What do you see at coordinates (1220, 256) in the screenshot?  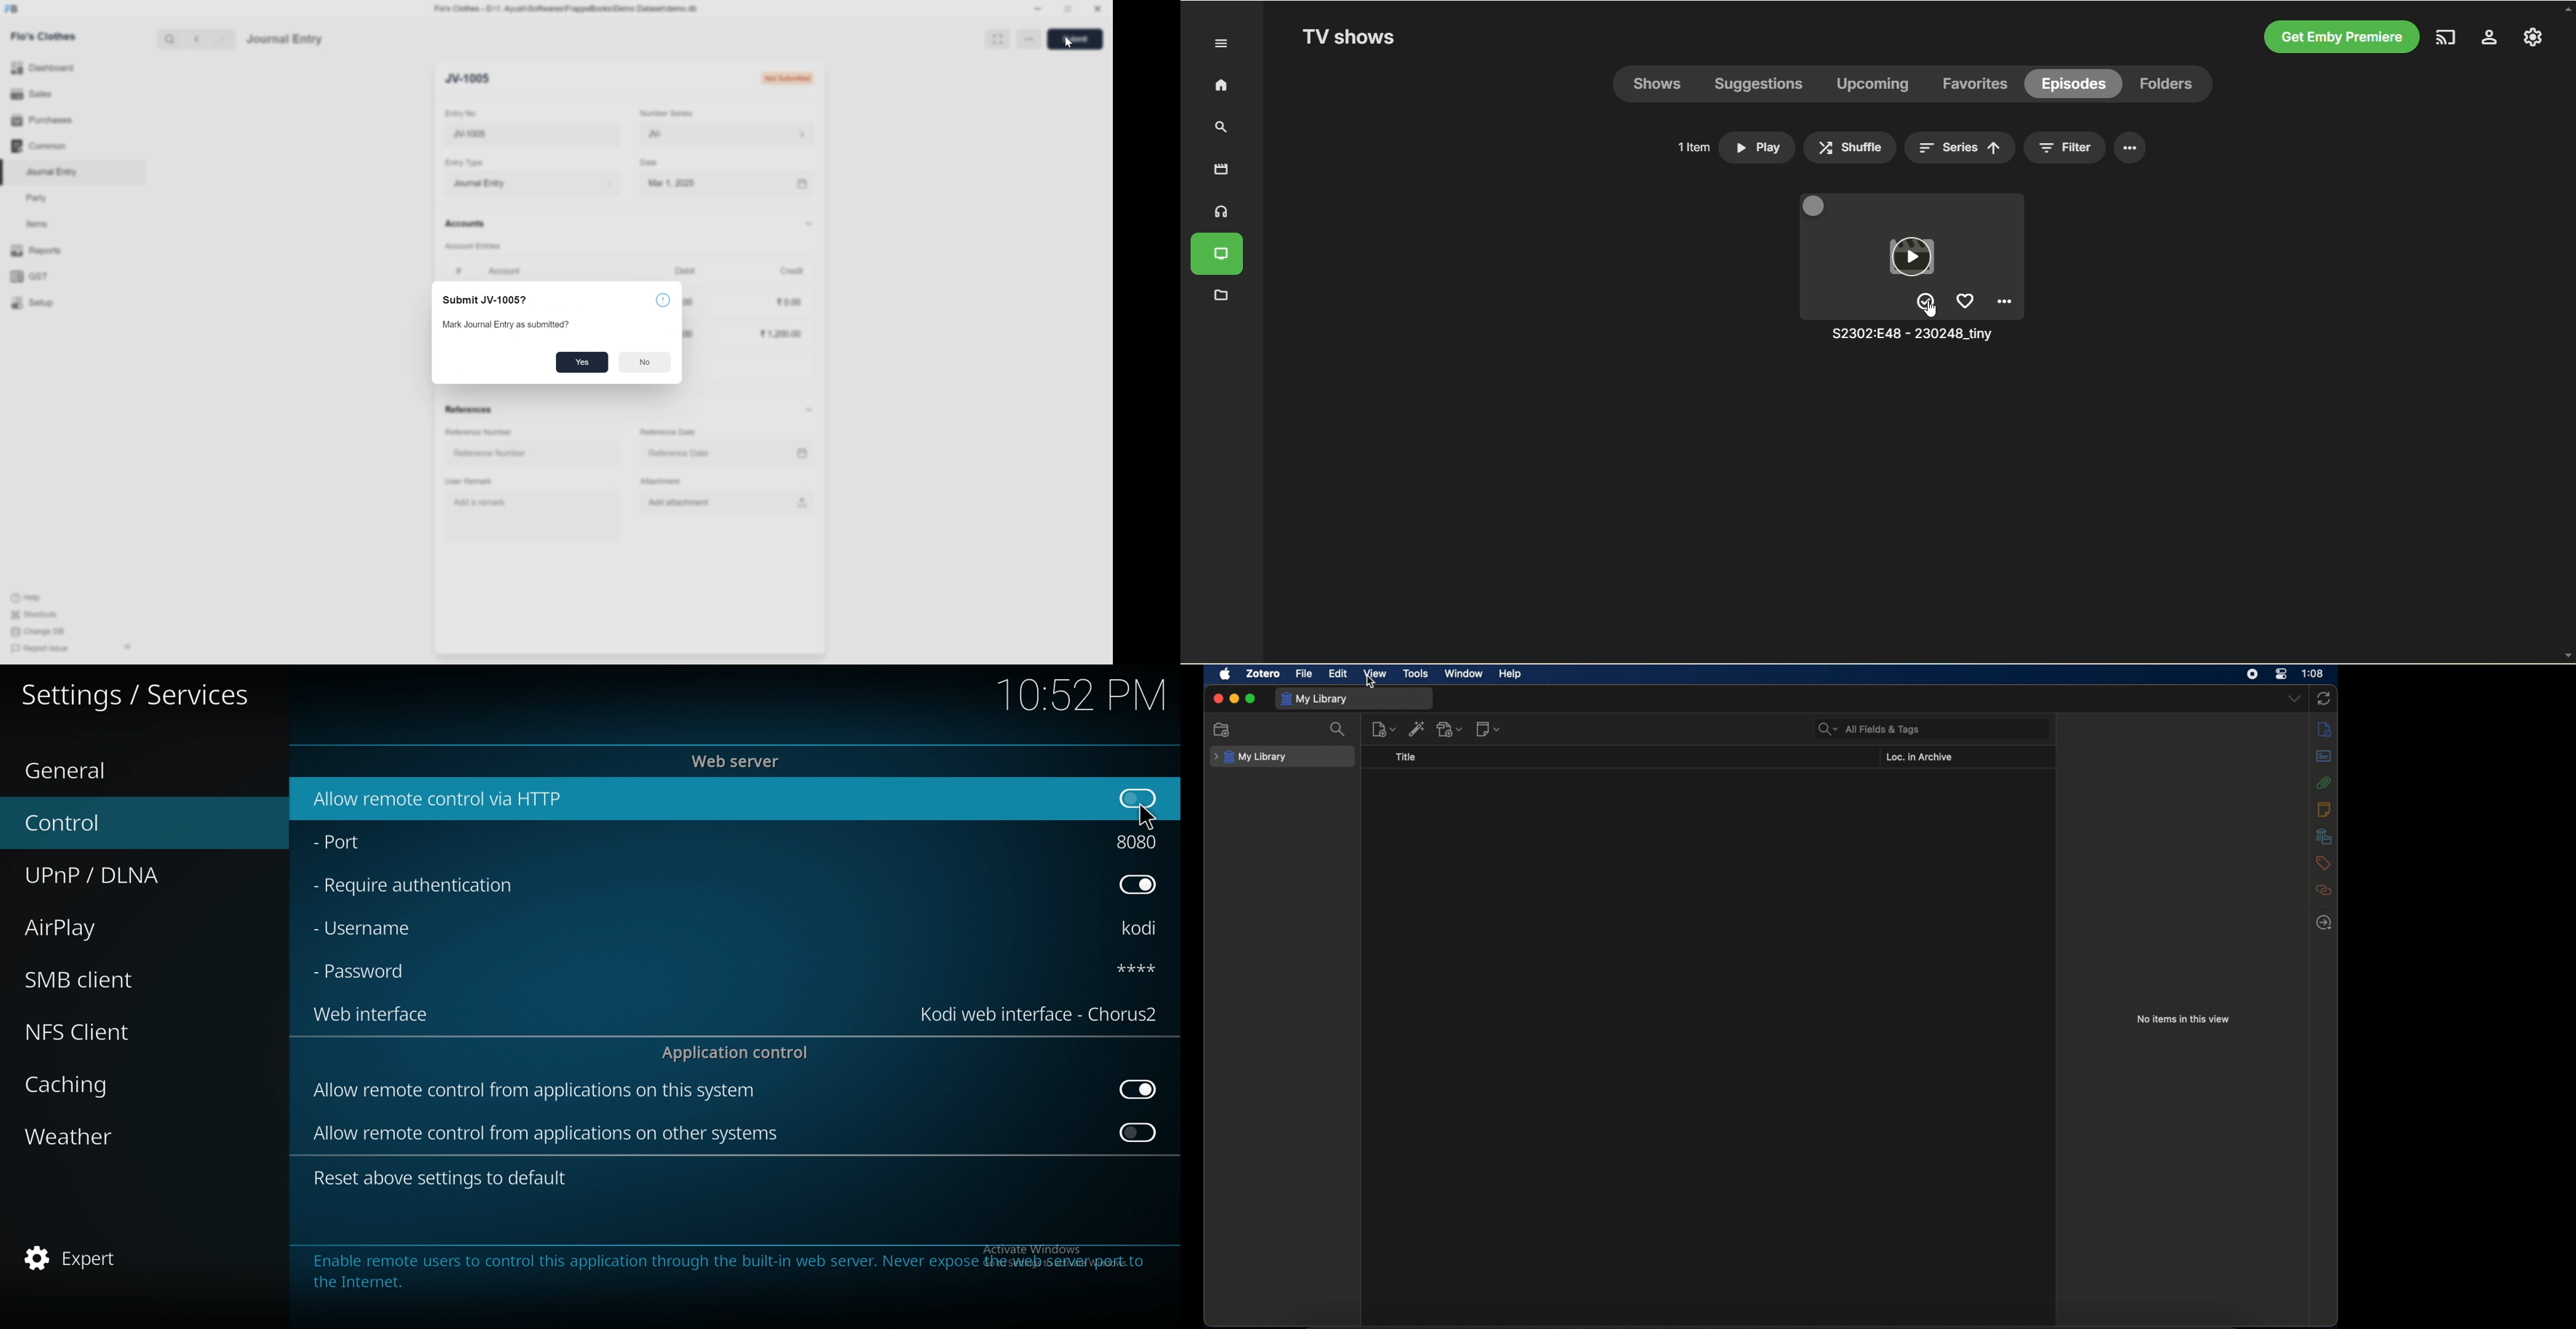 I see `TV shows` at bounding box center [1220, 256].